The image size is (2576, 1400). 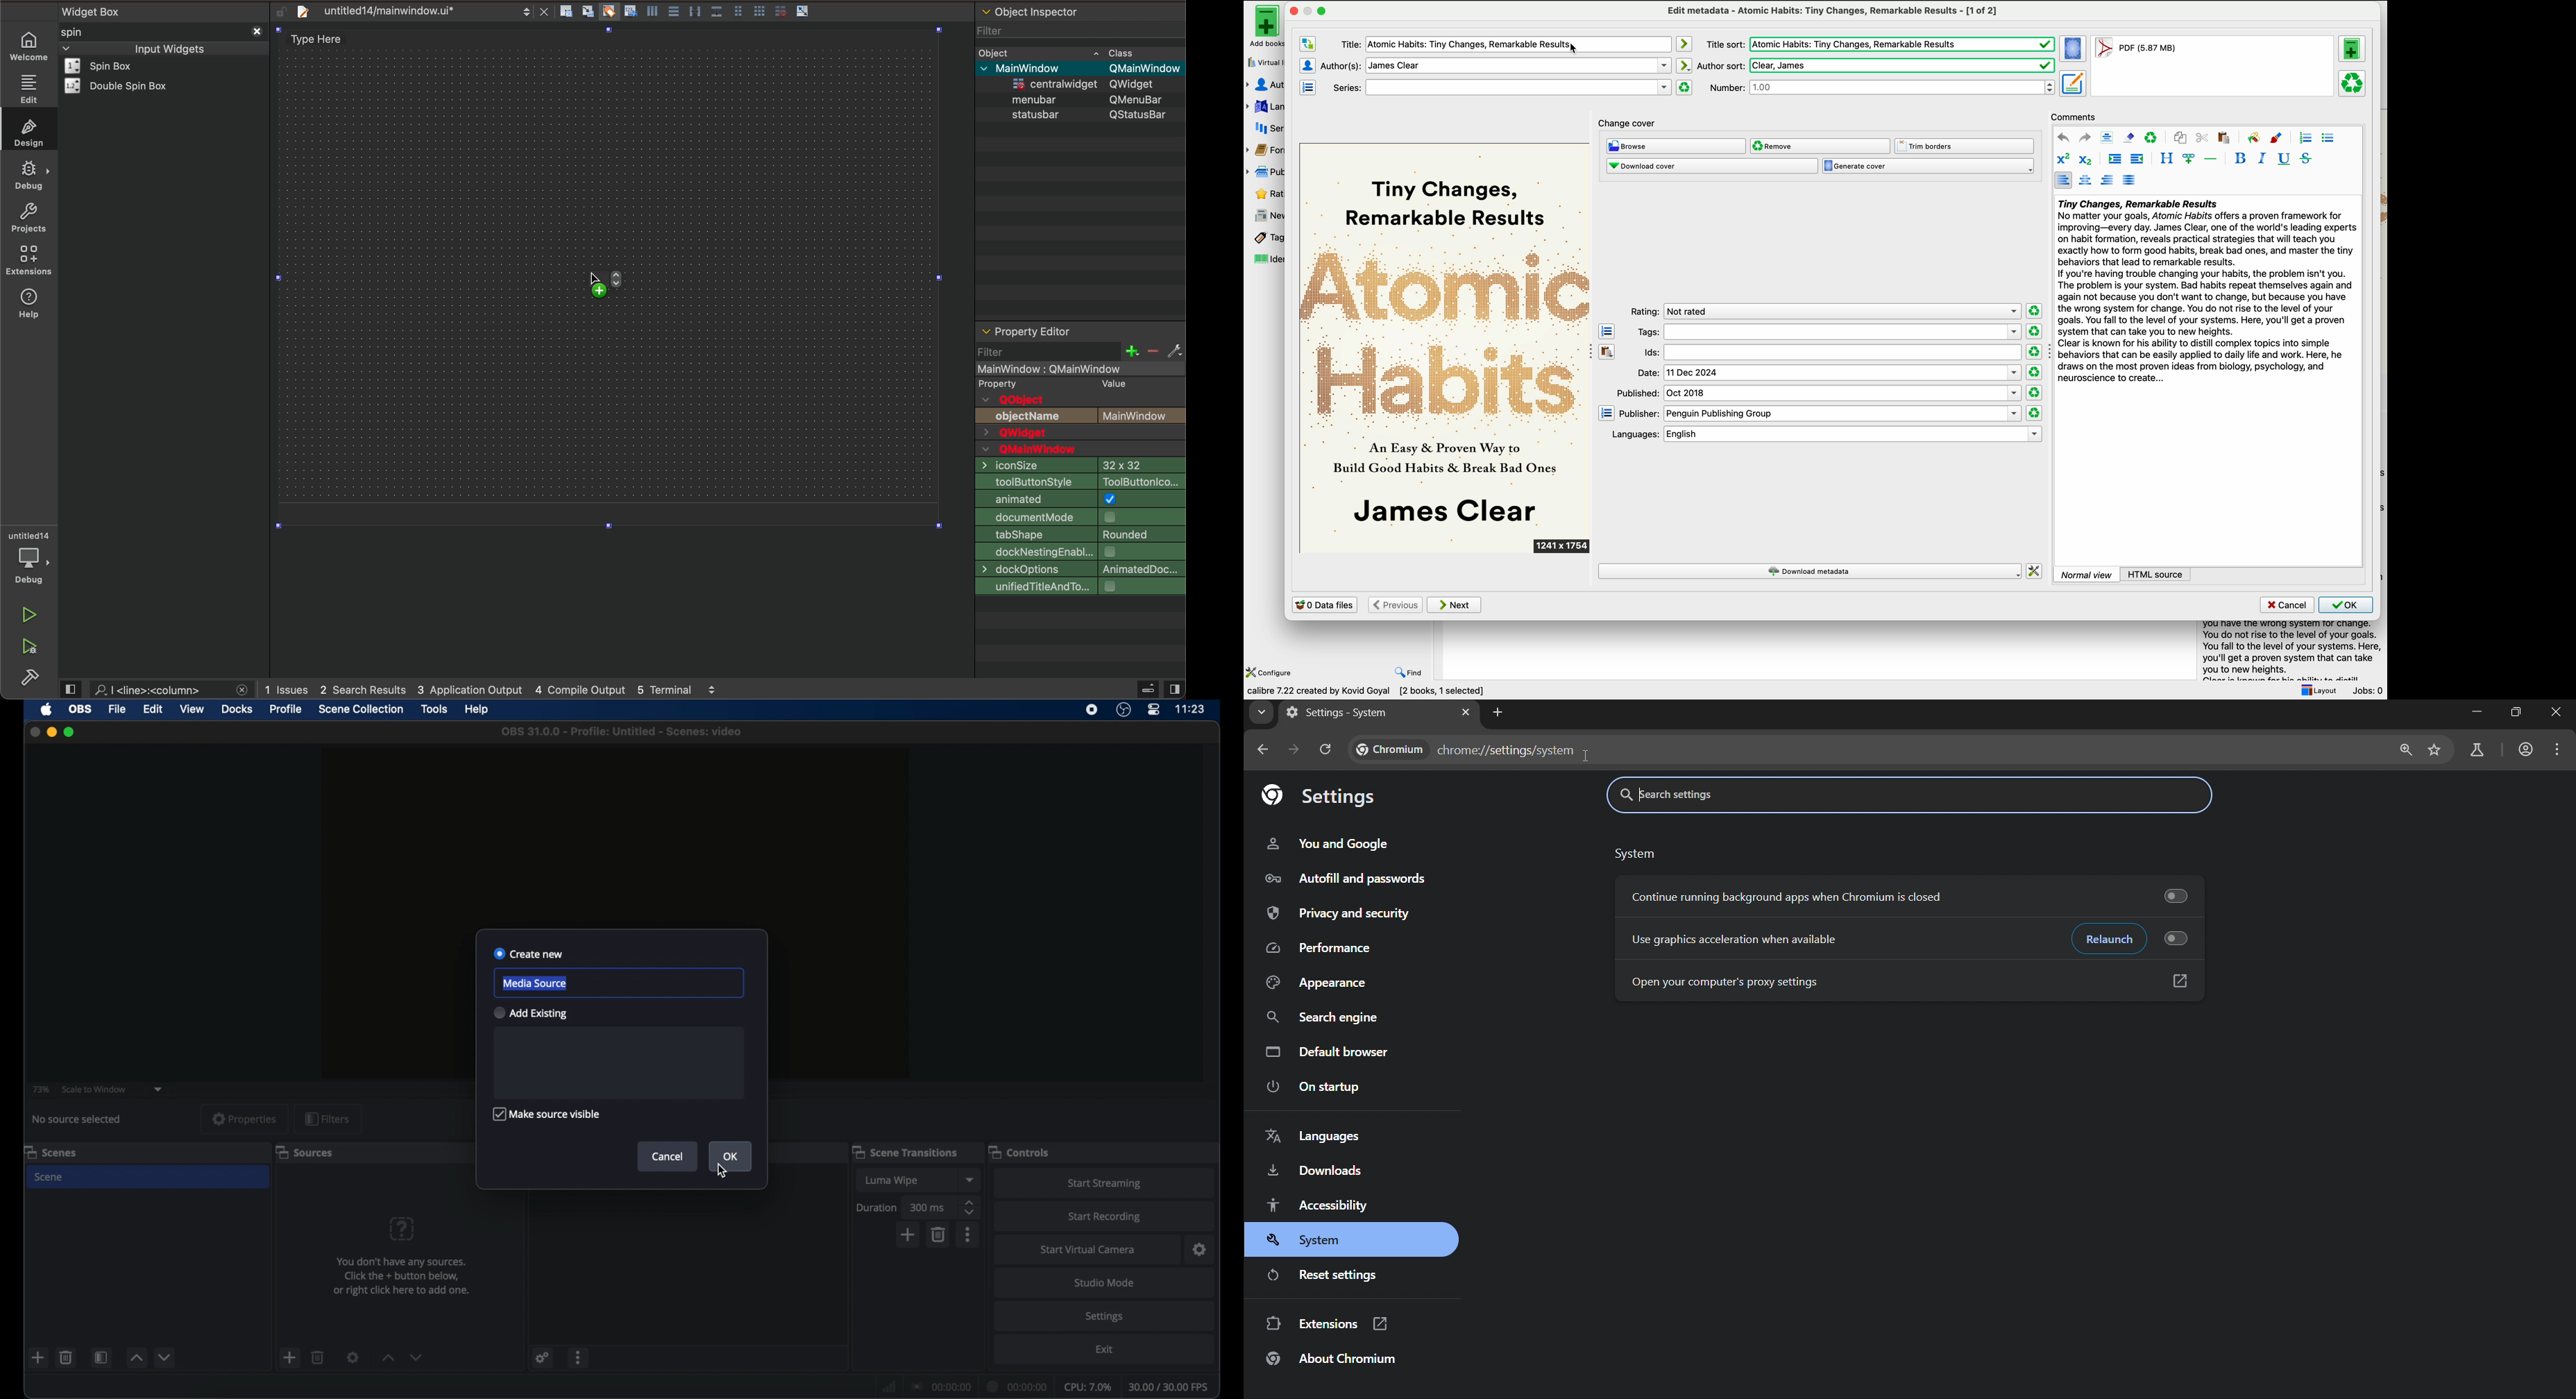 I want to click on generate cover, so click(x=1928, y=167).